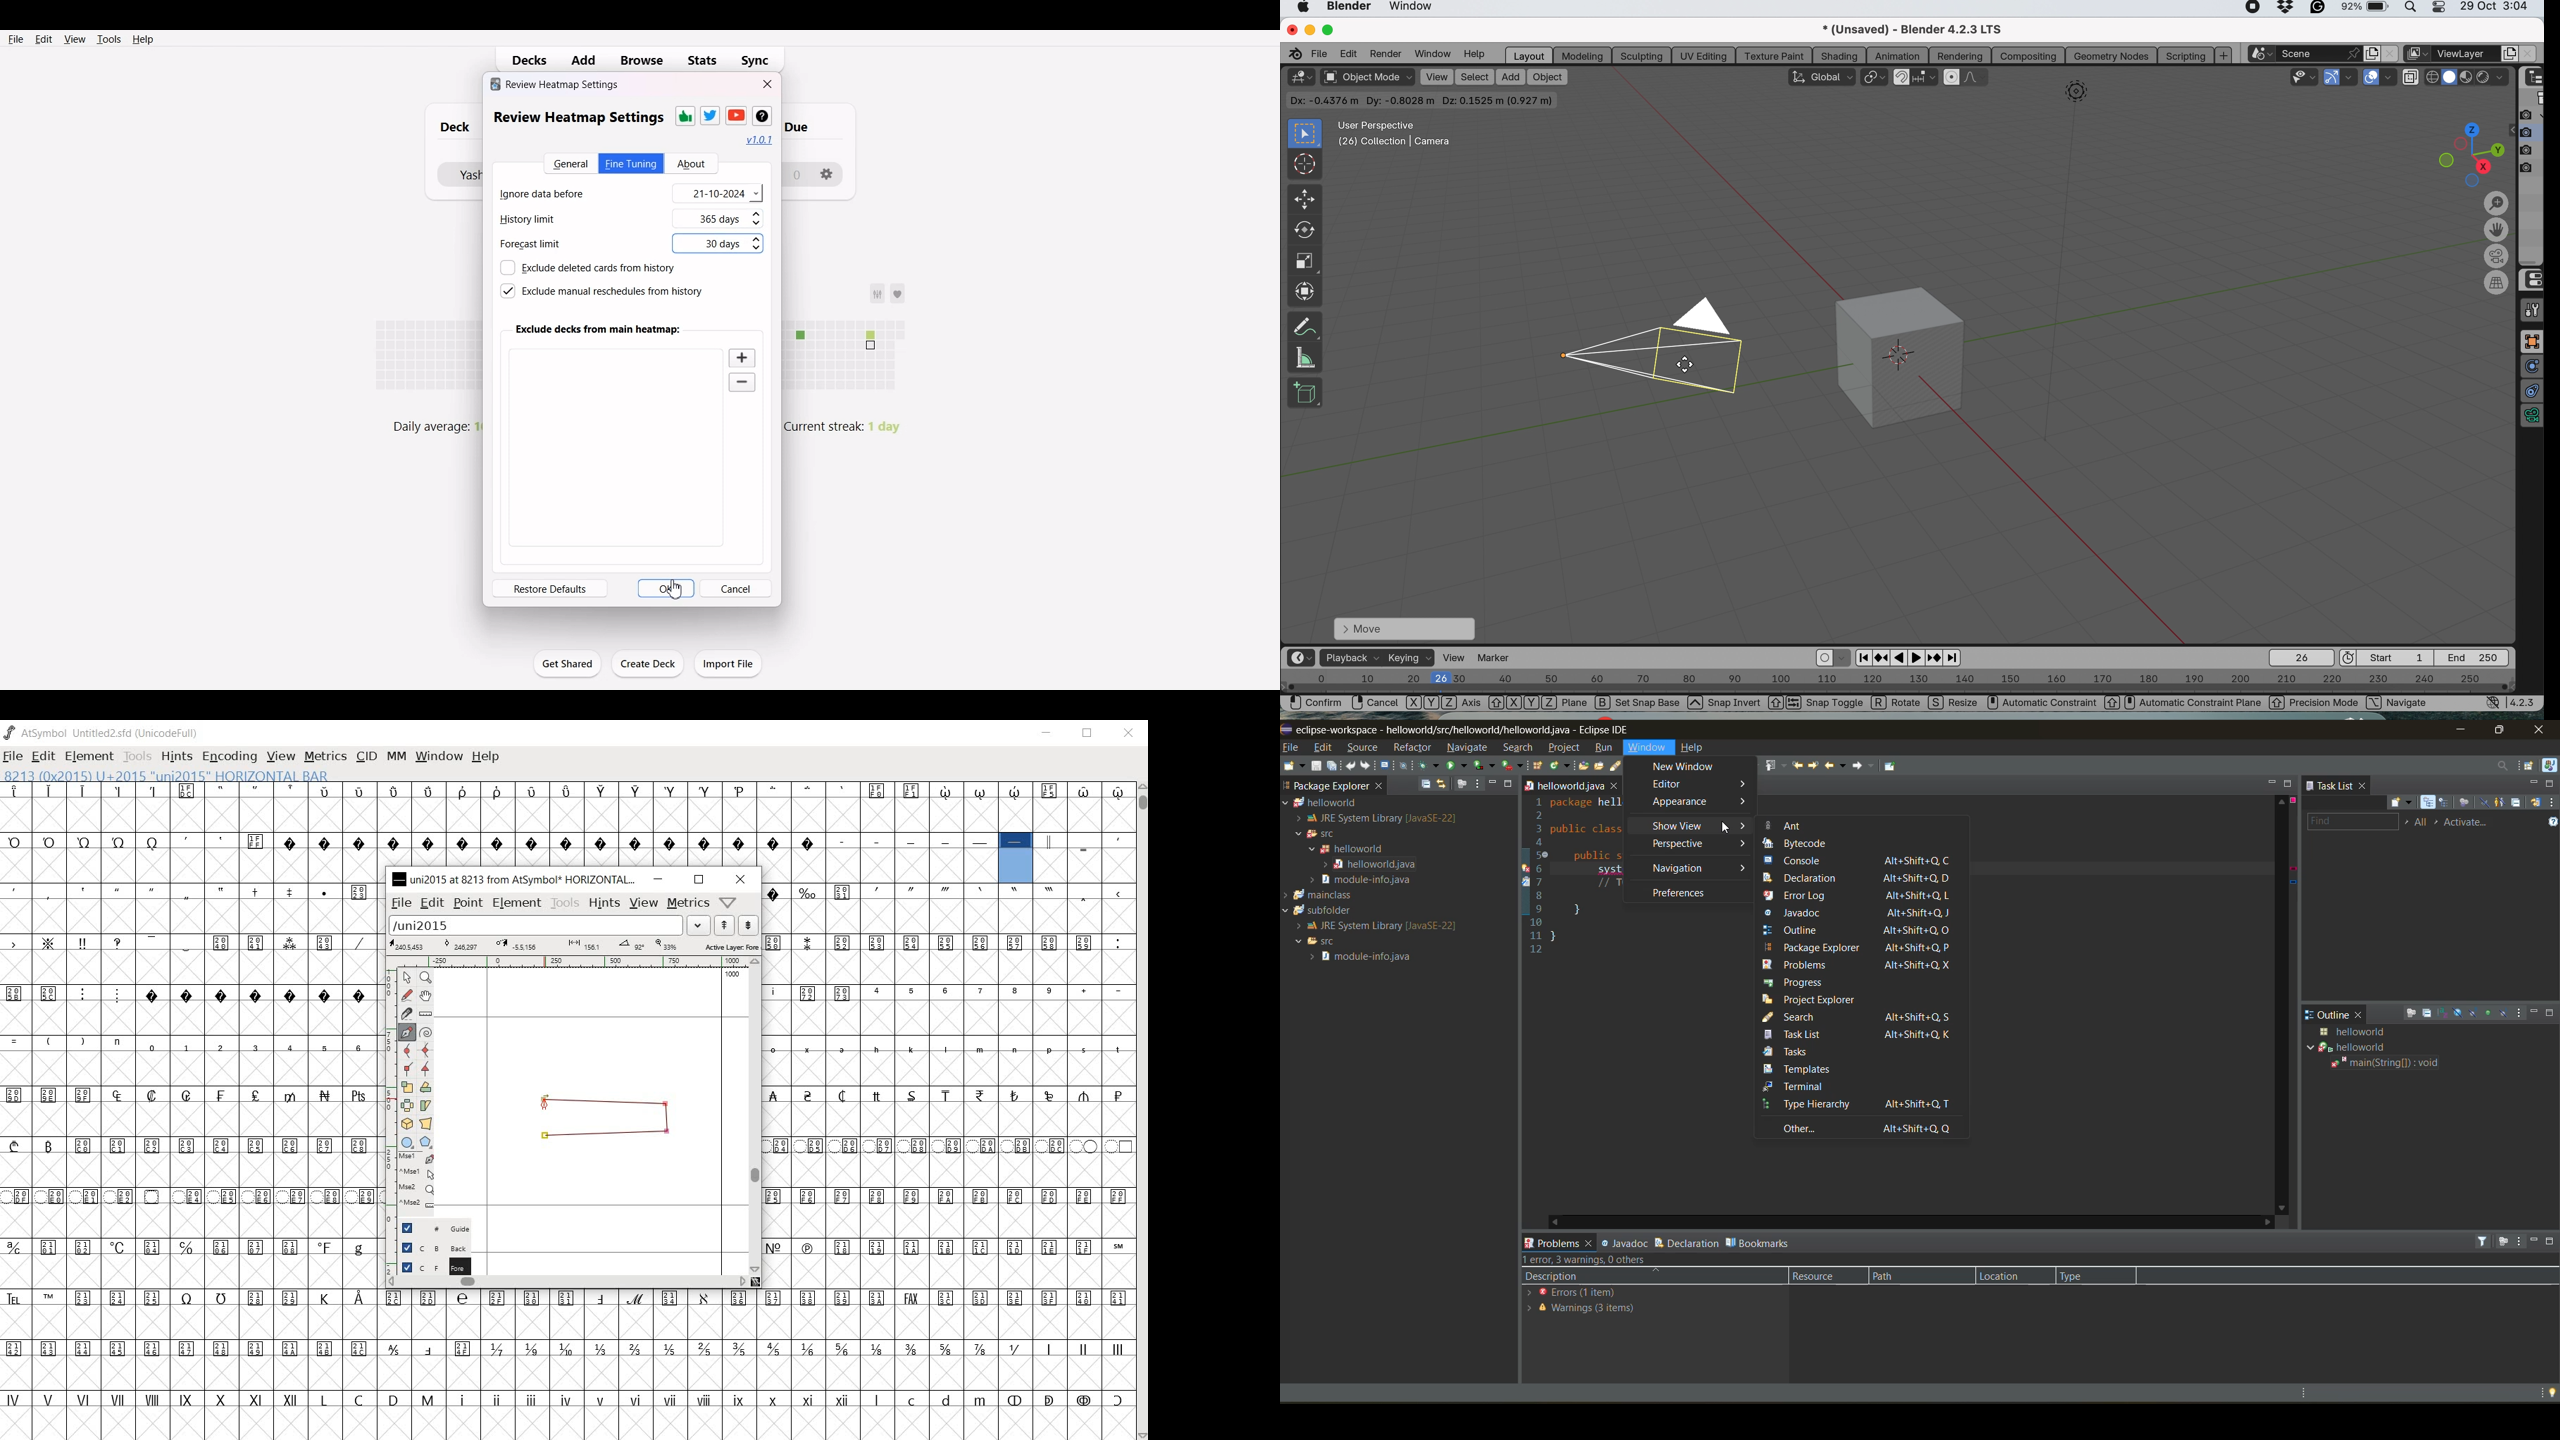 The height and width of the screenshot is (1456, 2576). I want to click on Add a corner point, so click(425, 1069).